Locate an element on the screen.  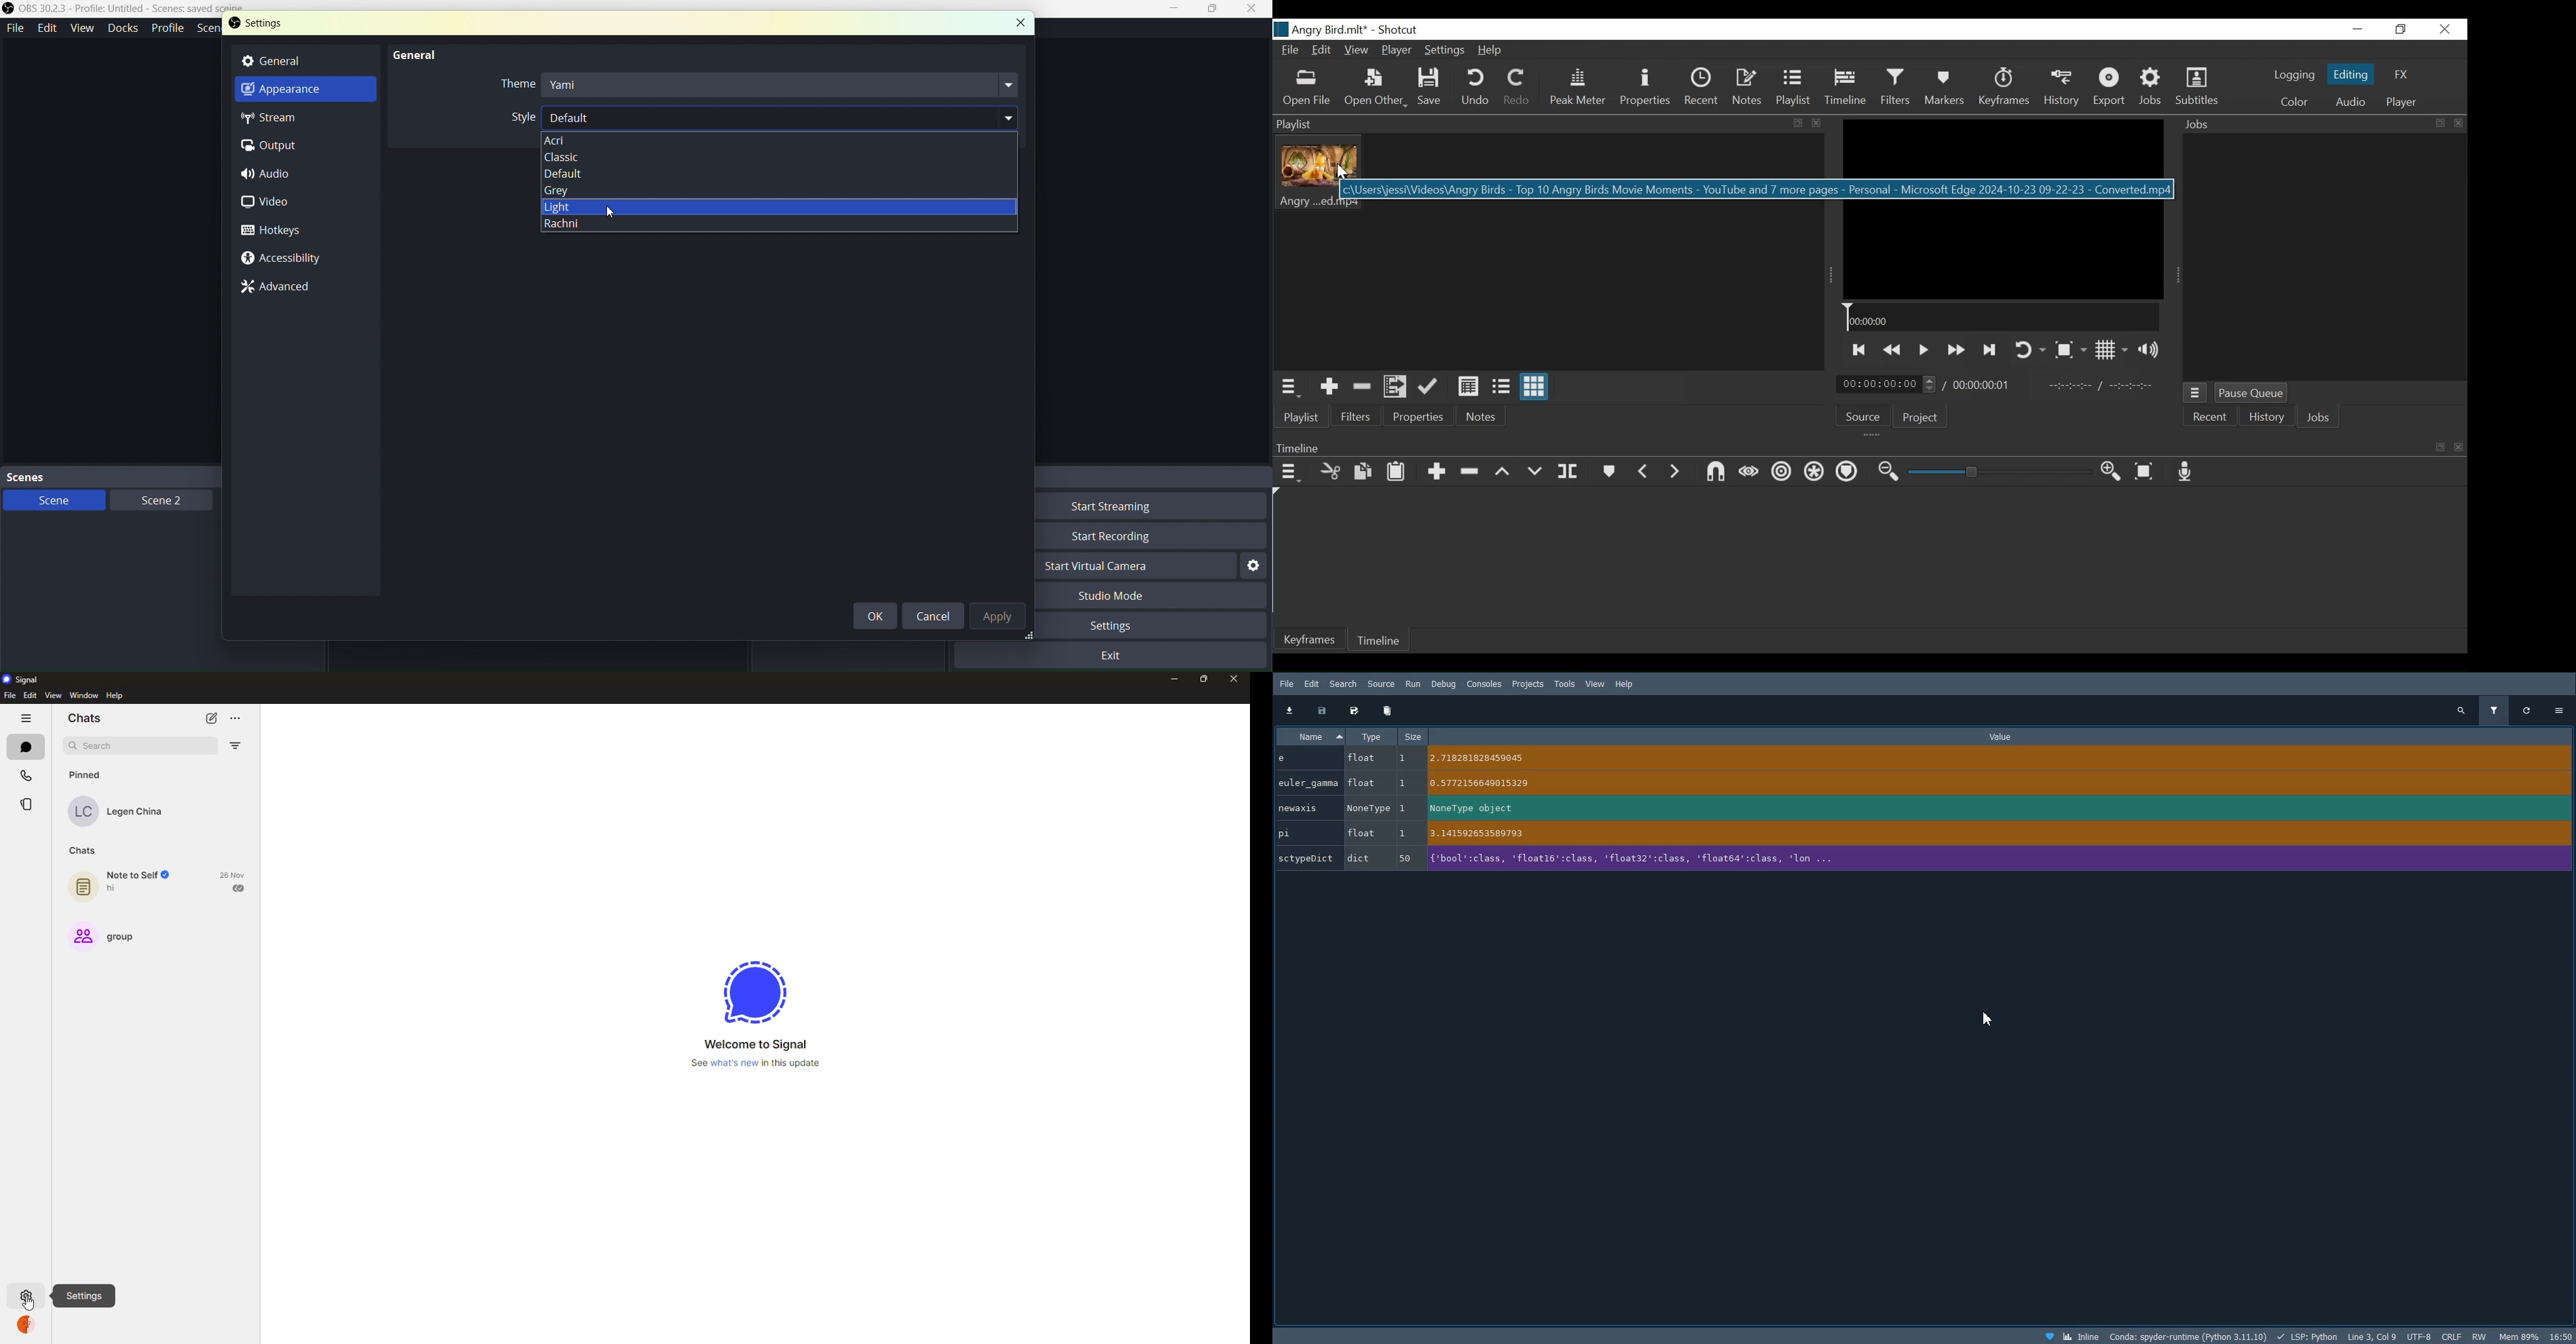
Recent is located at coordinates (2211, 416).